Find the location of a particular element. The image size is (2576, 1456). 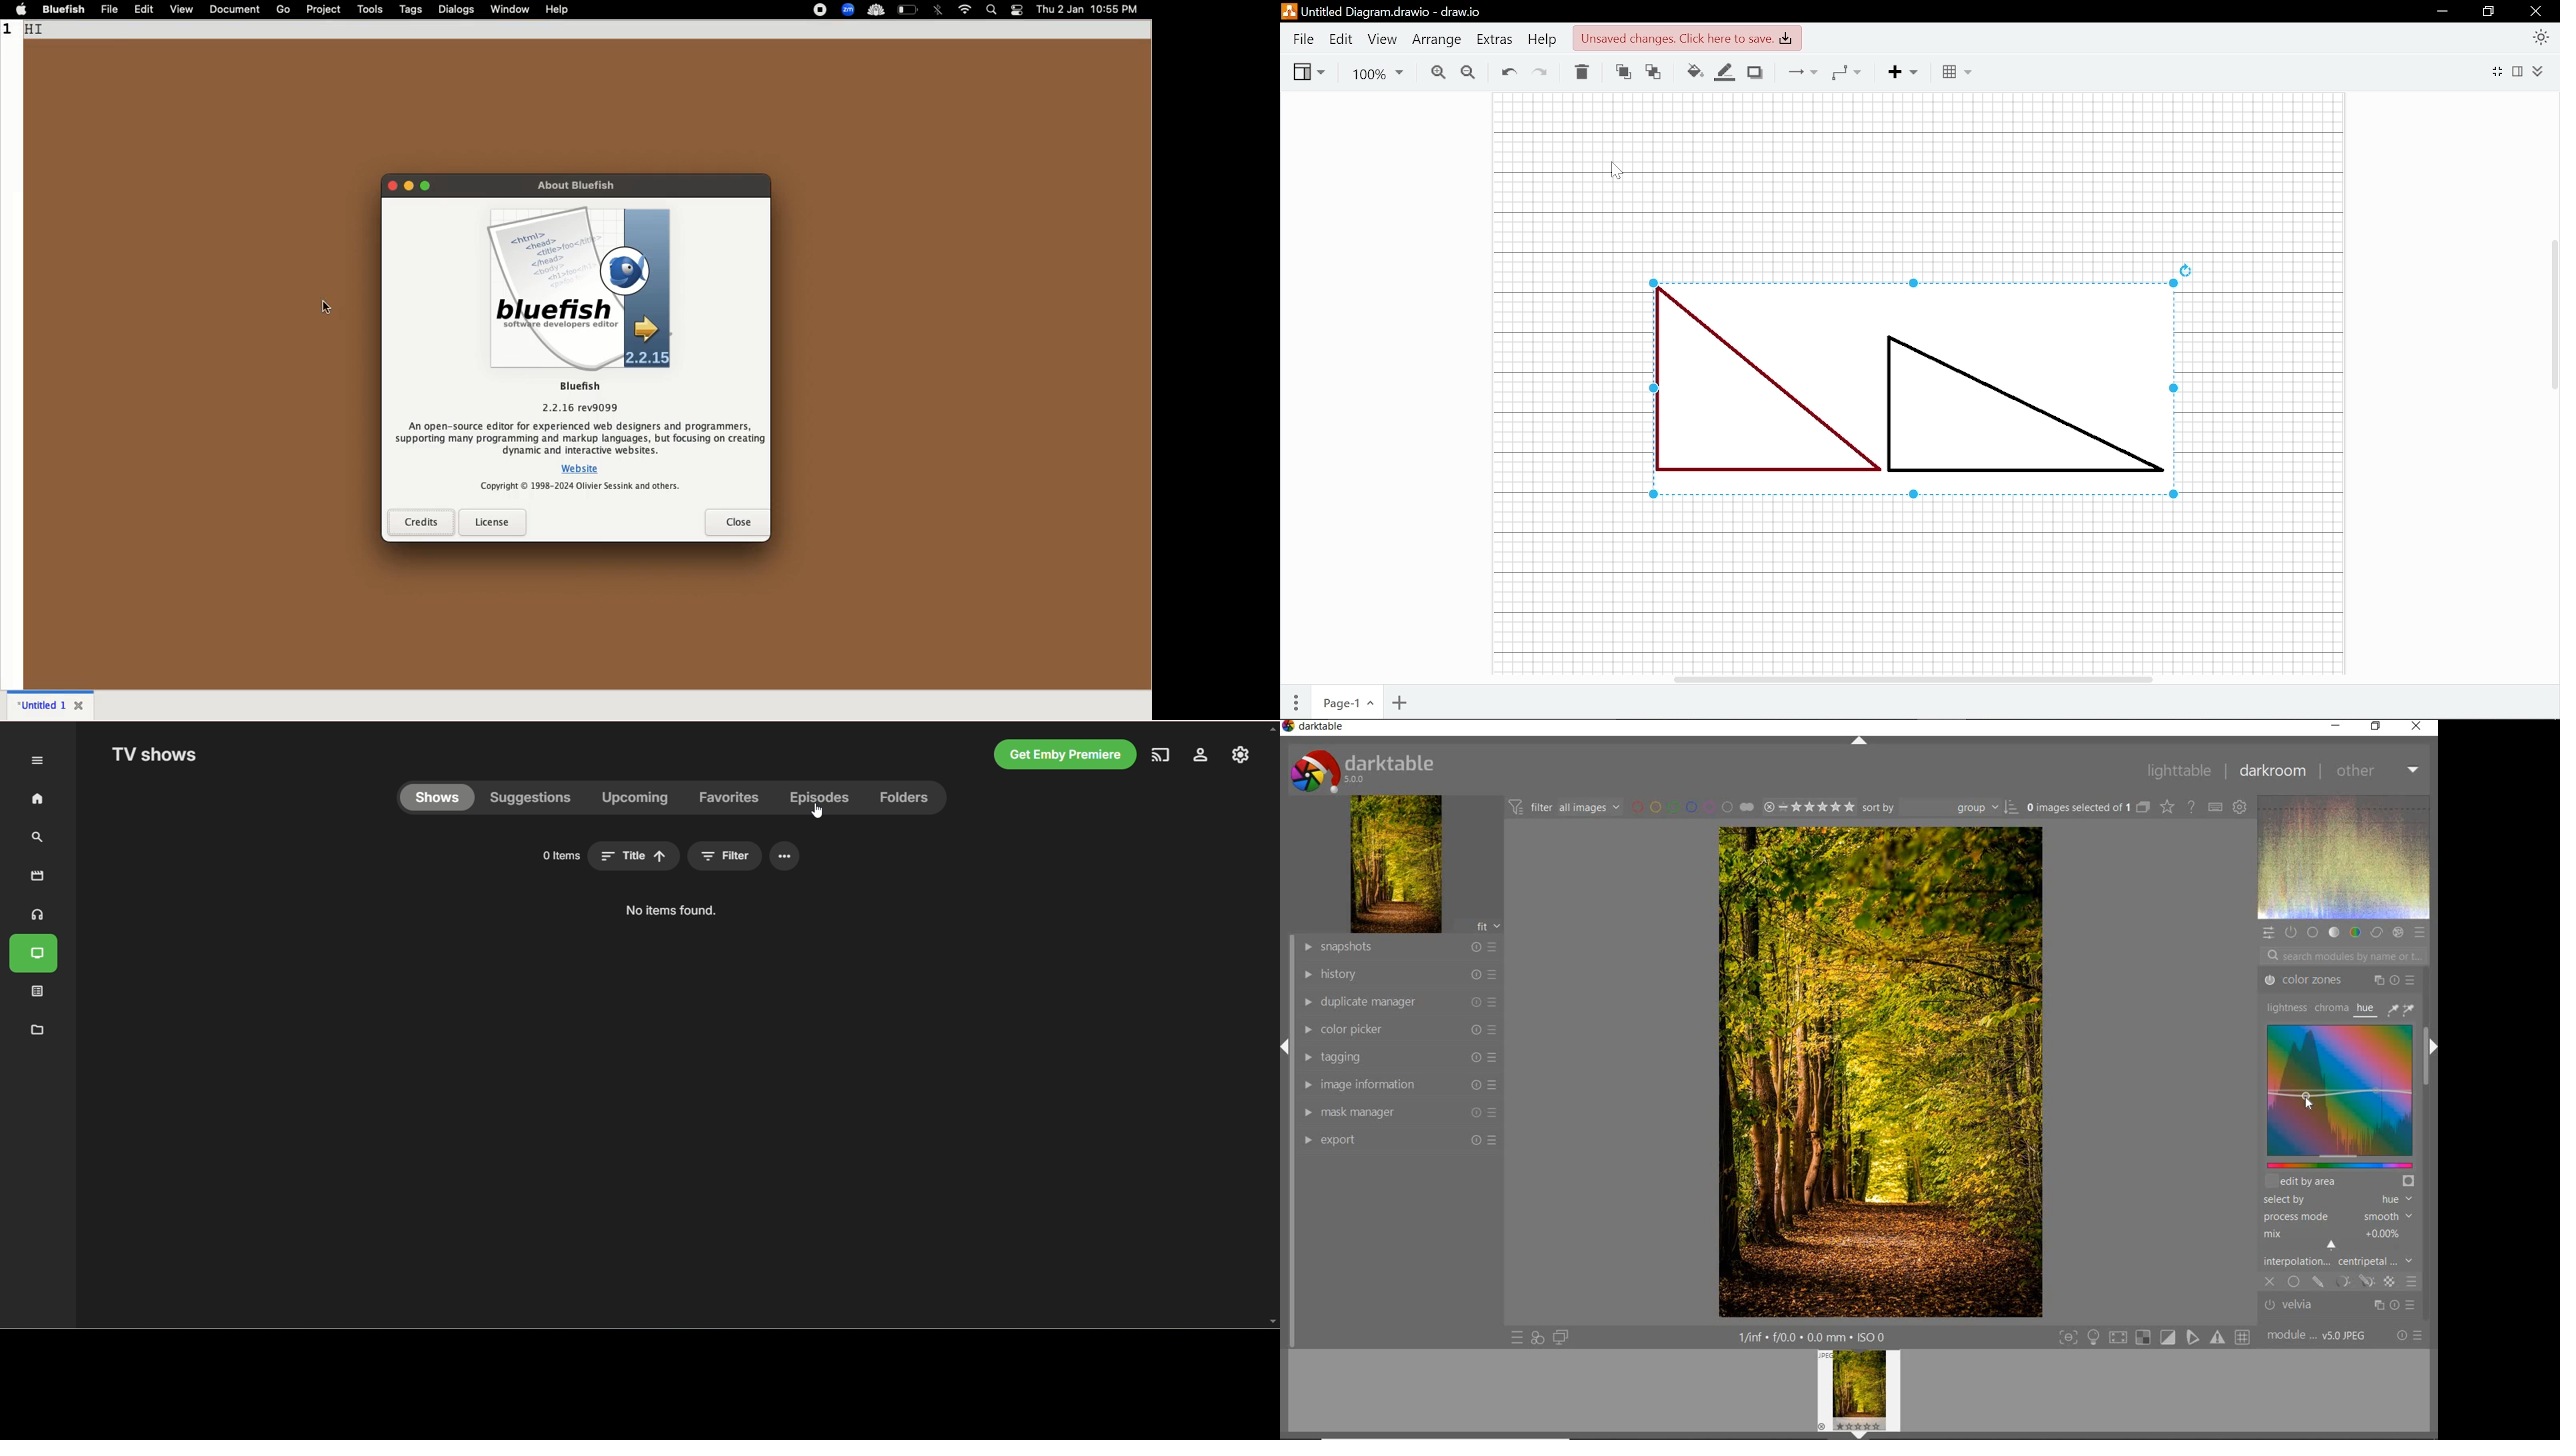

Extras is located at coordinates (1494, 42).